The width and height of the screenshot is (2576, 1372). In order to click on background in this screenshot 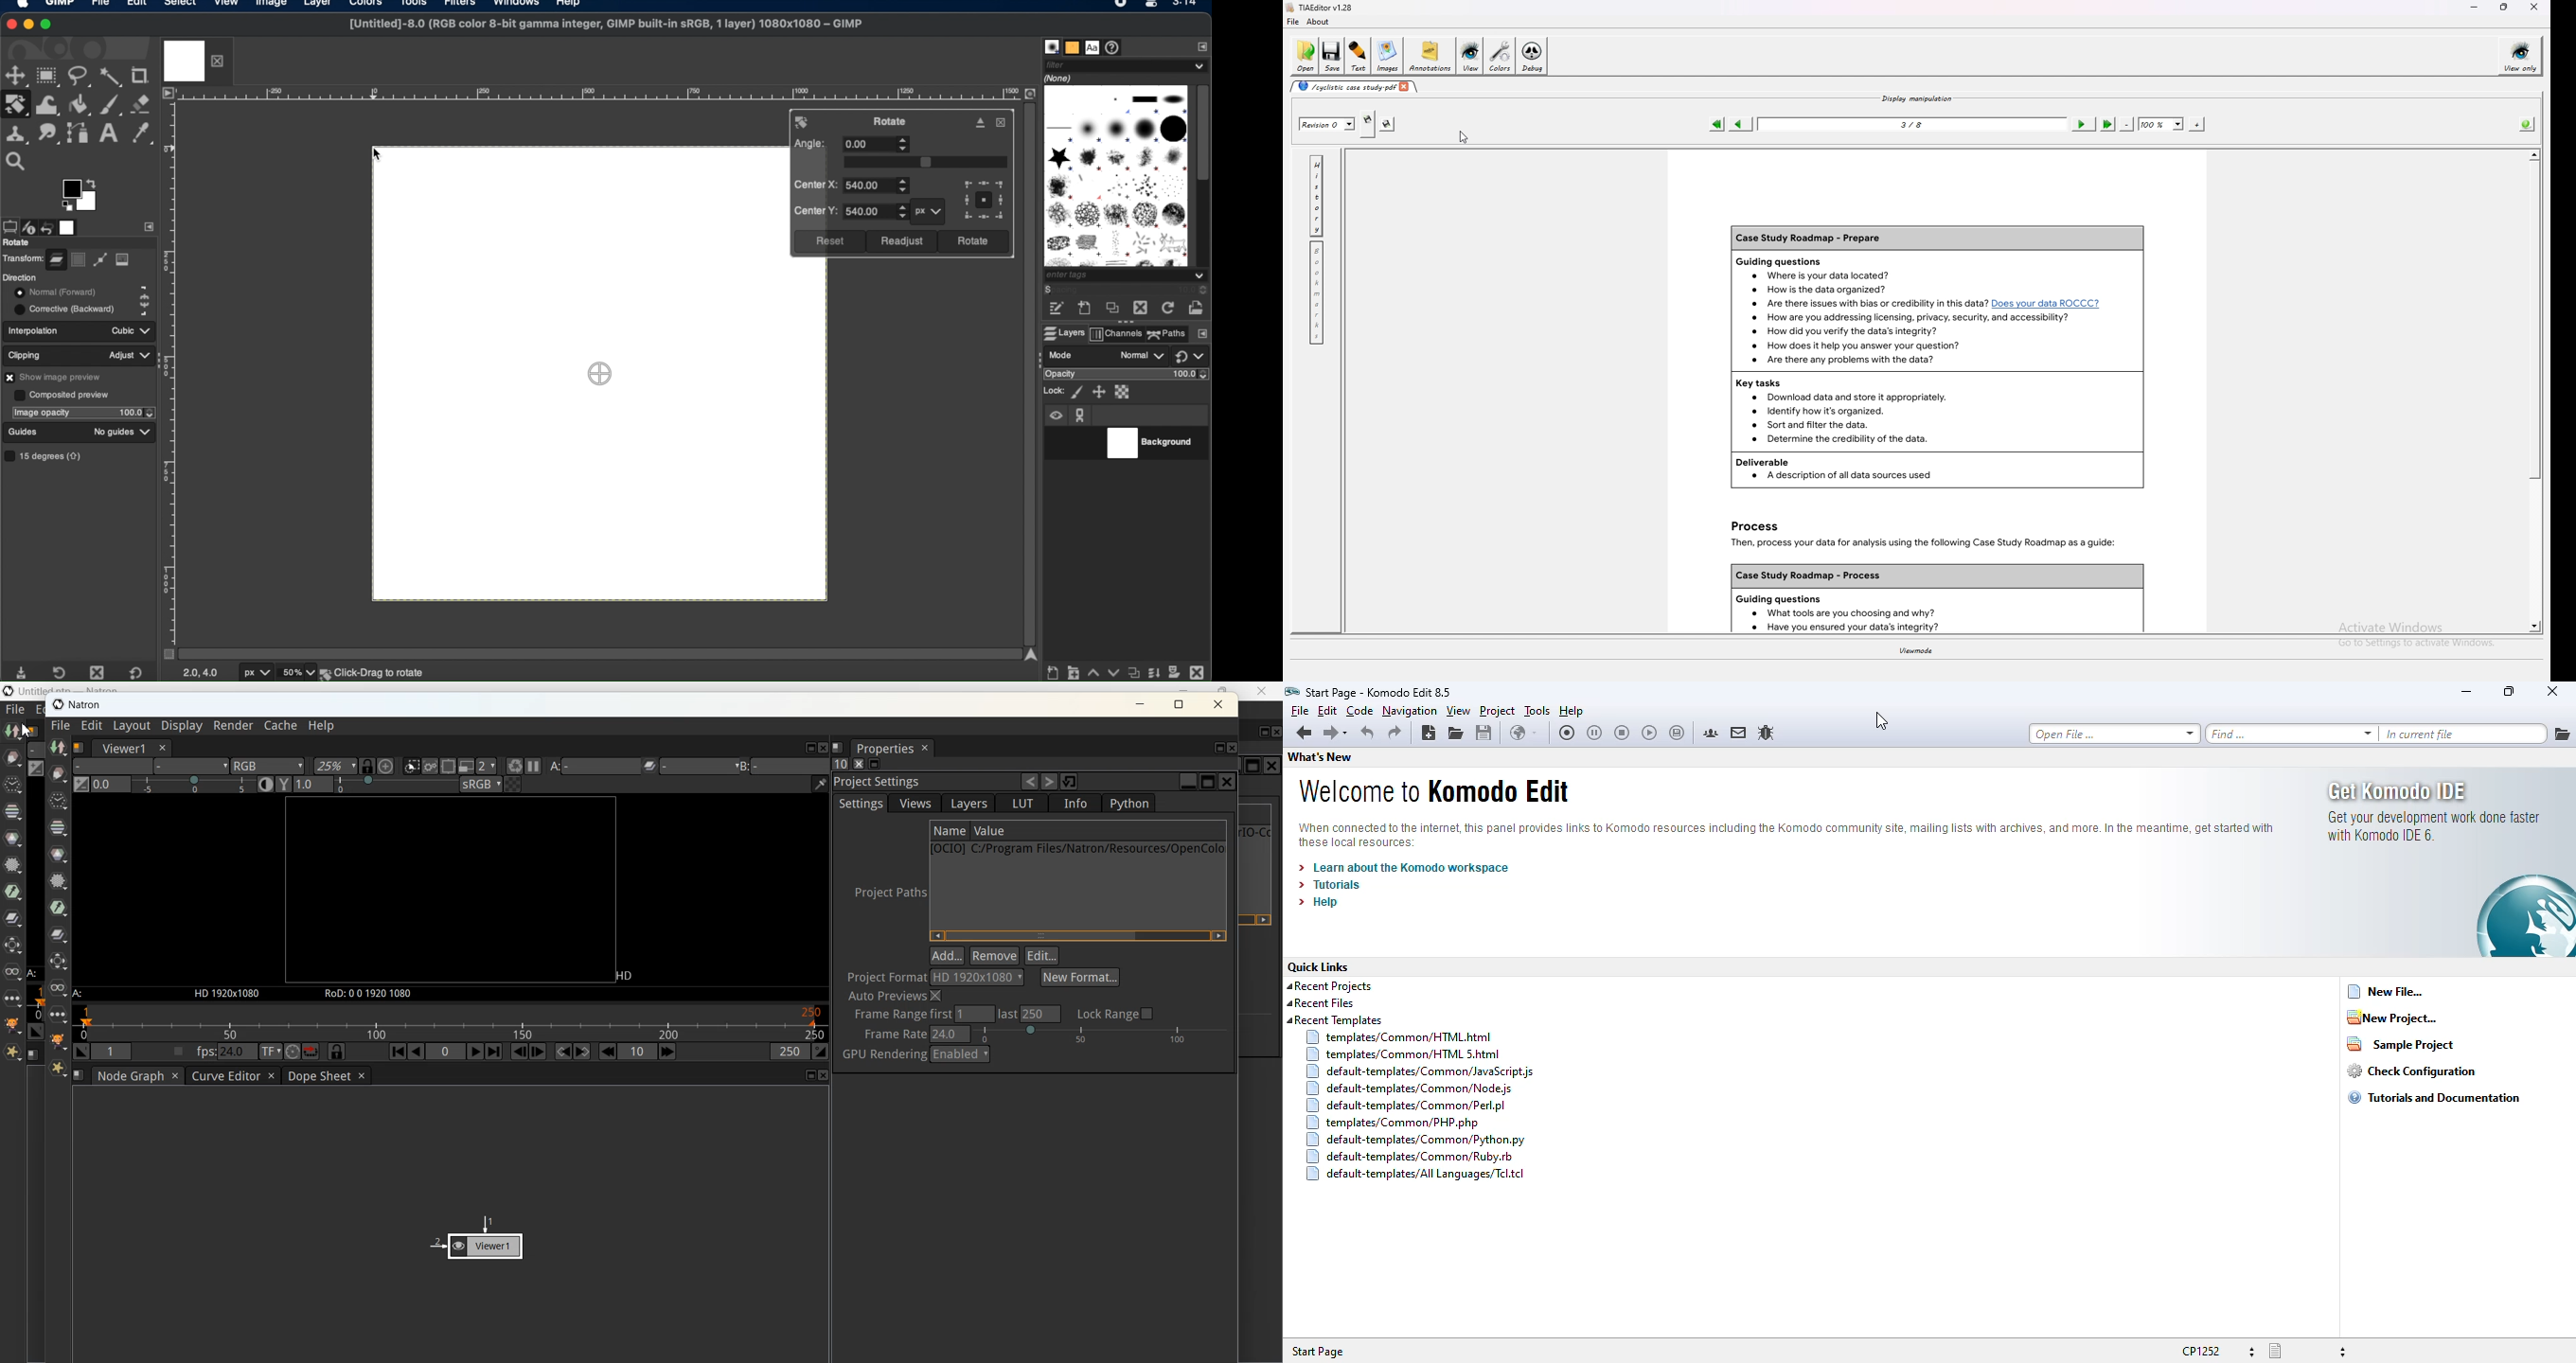, I will do `click(381, 672)`.